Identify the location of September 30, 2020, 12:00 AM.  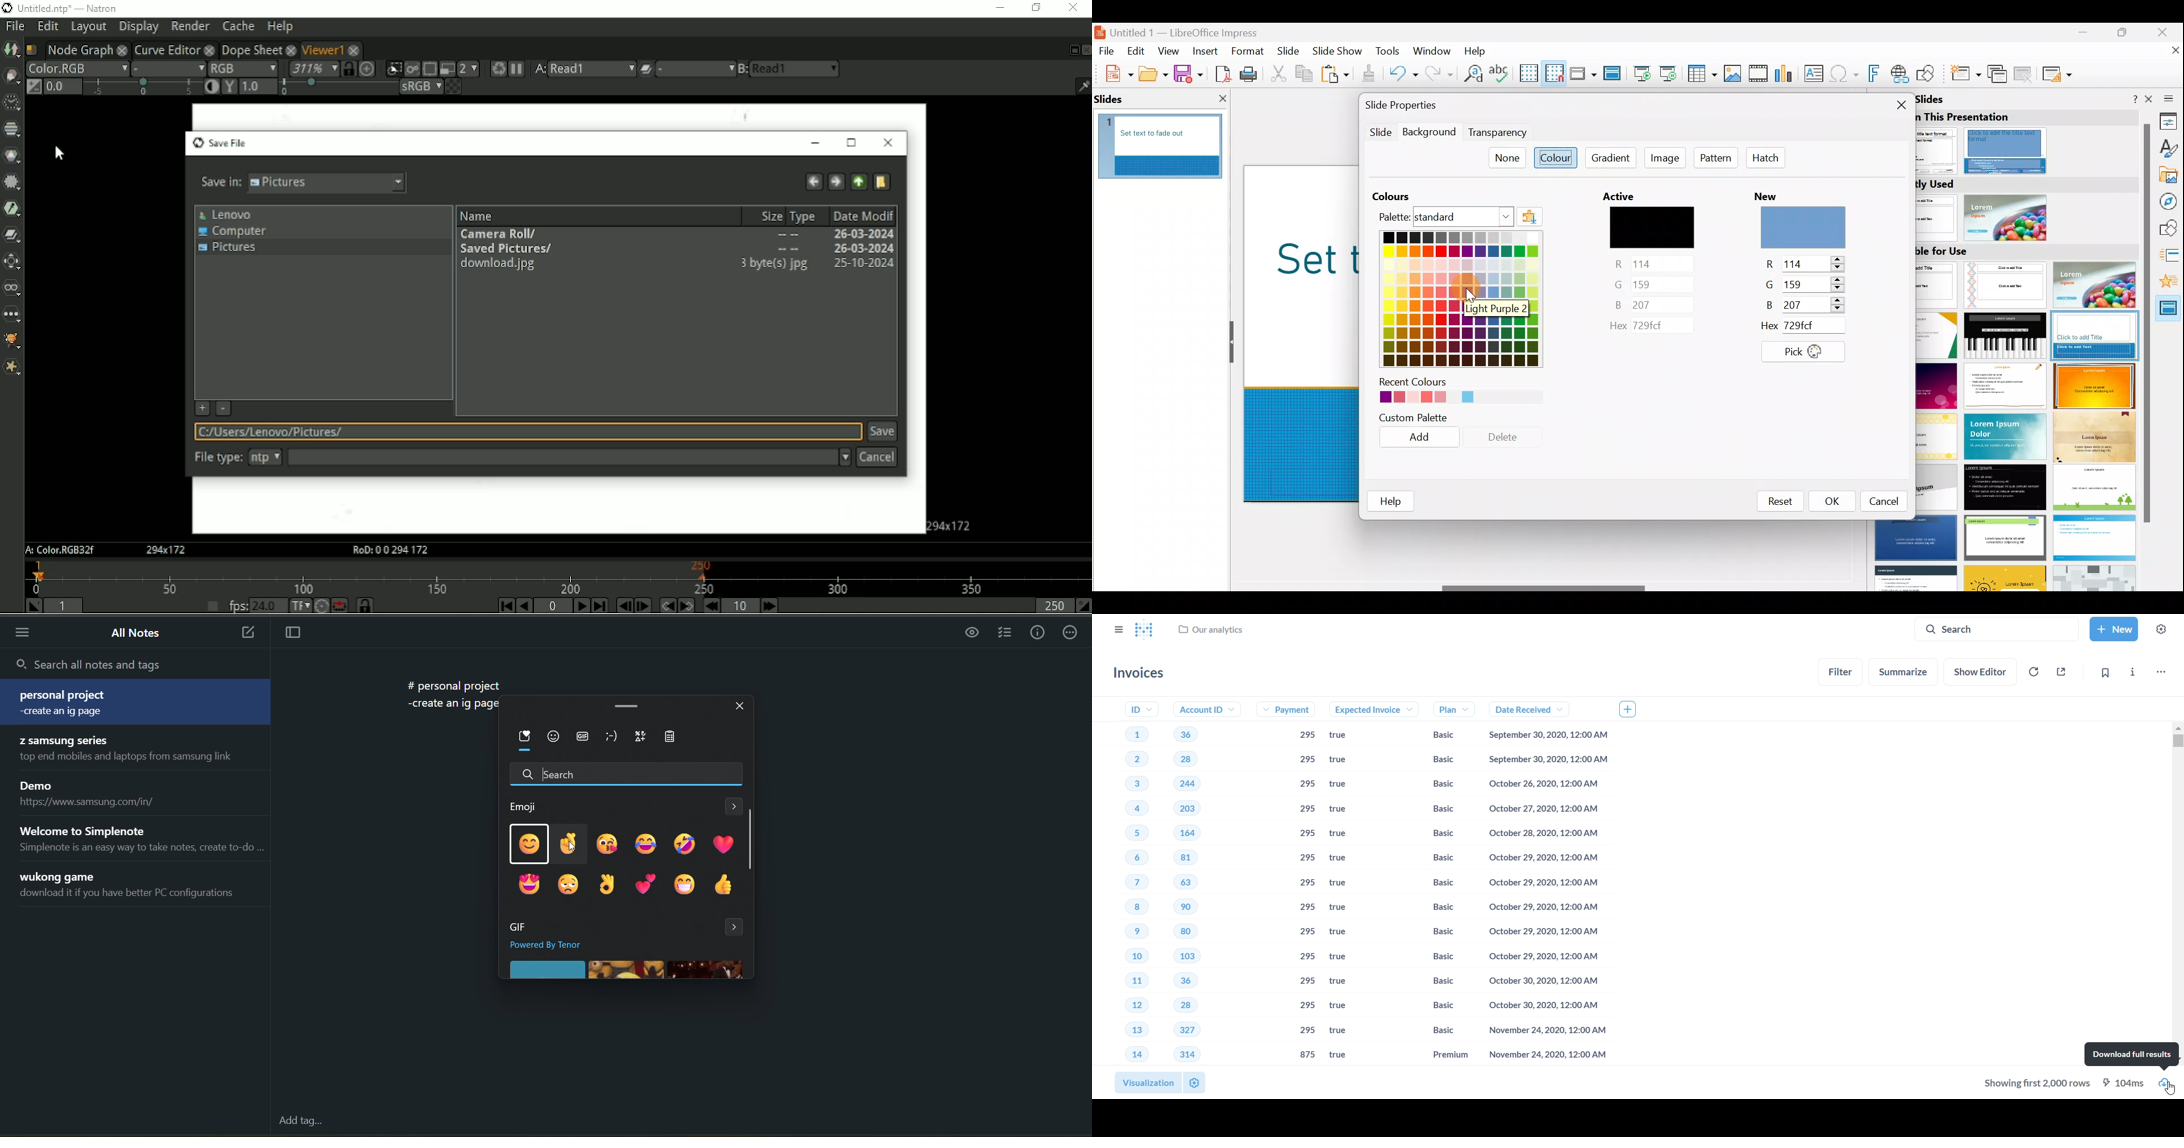
(1552, 736).